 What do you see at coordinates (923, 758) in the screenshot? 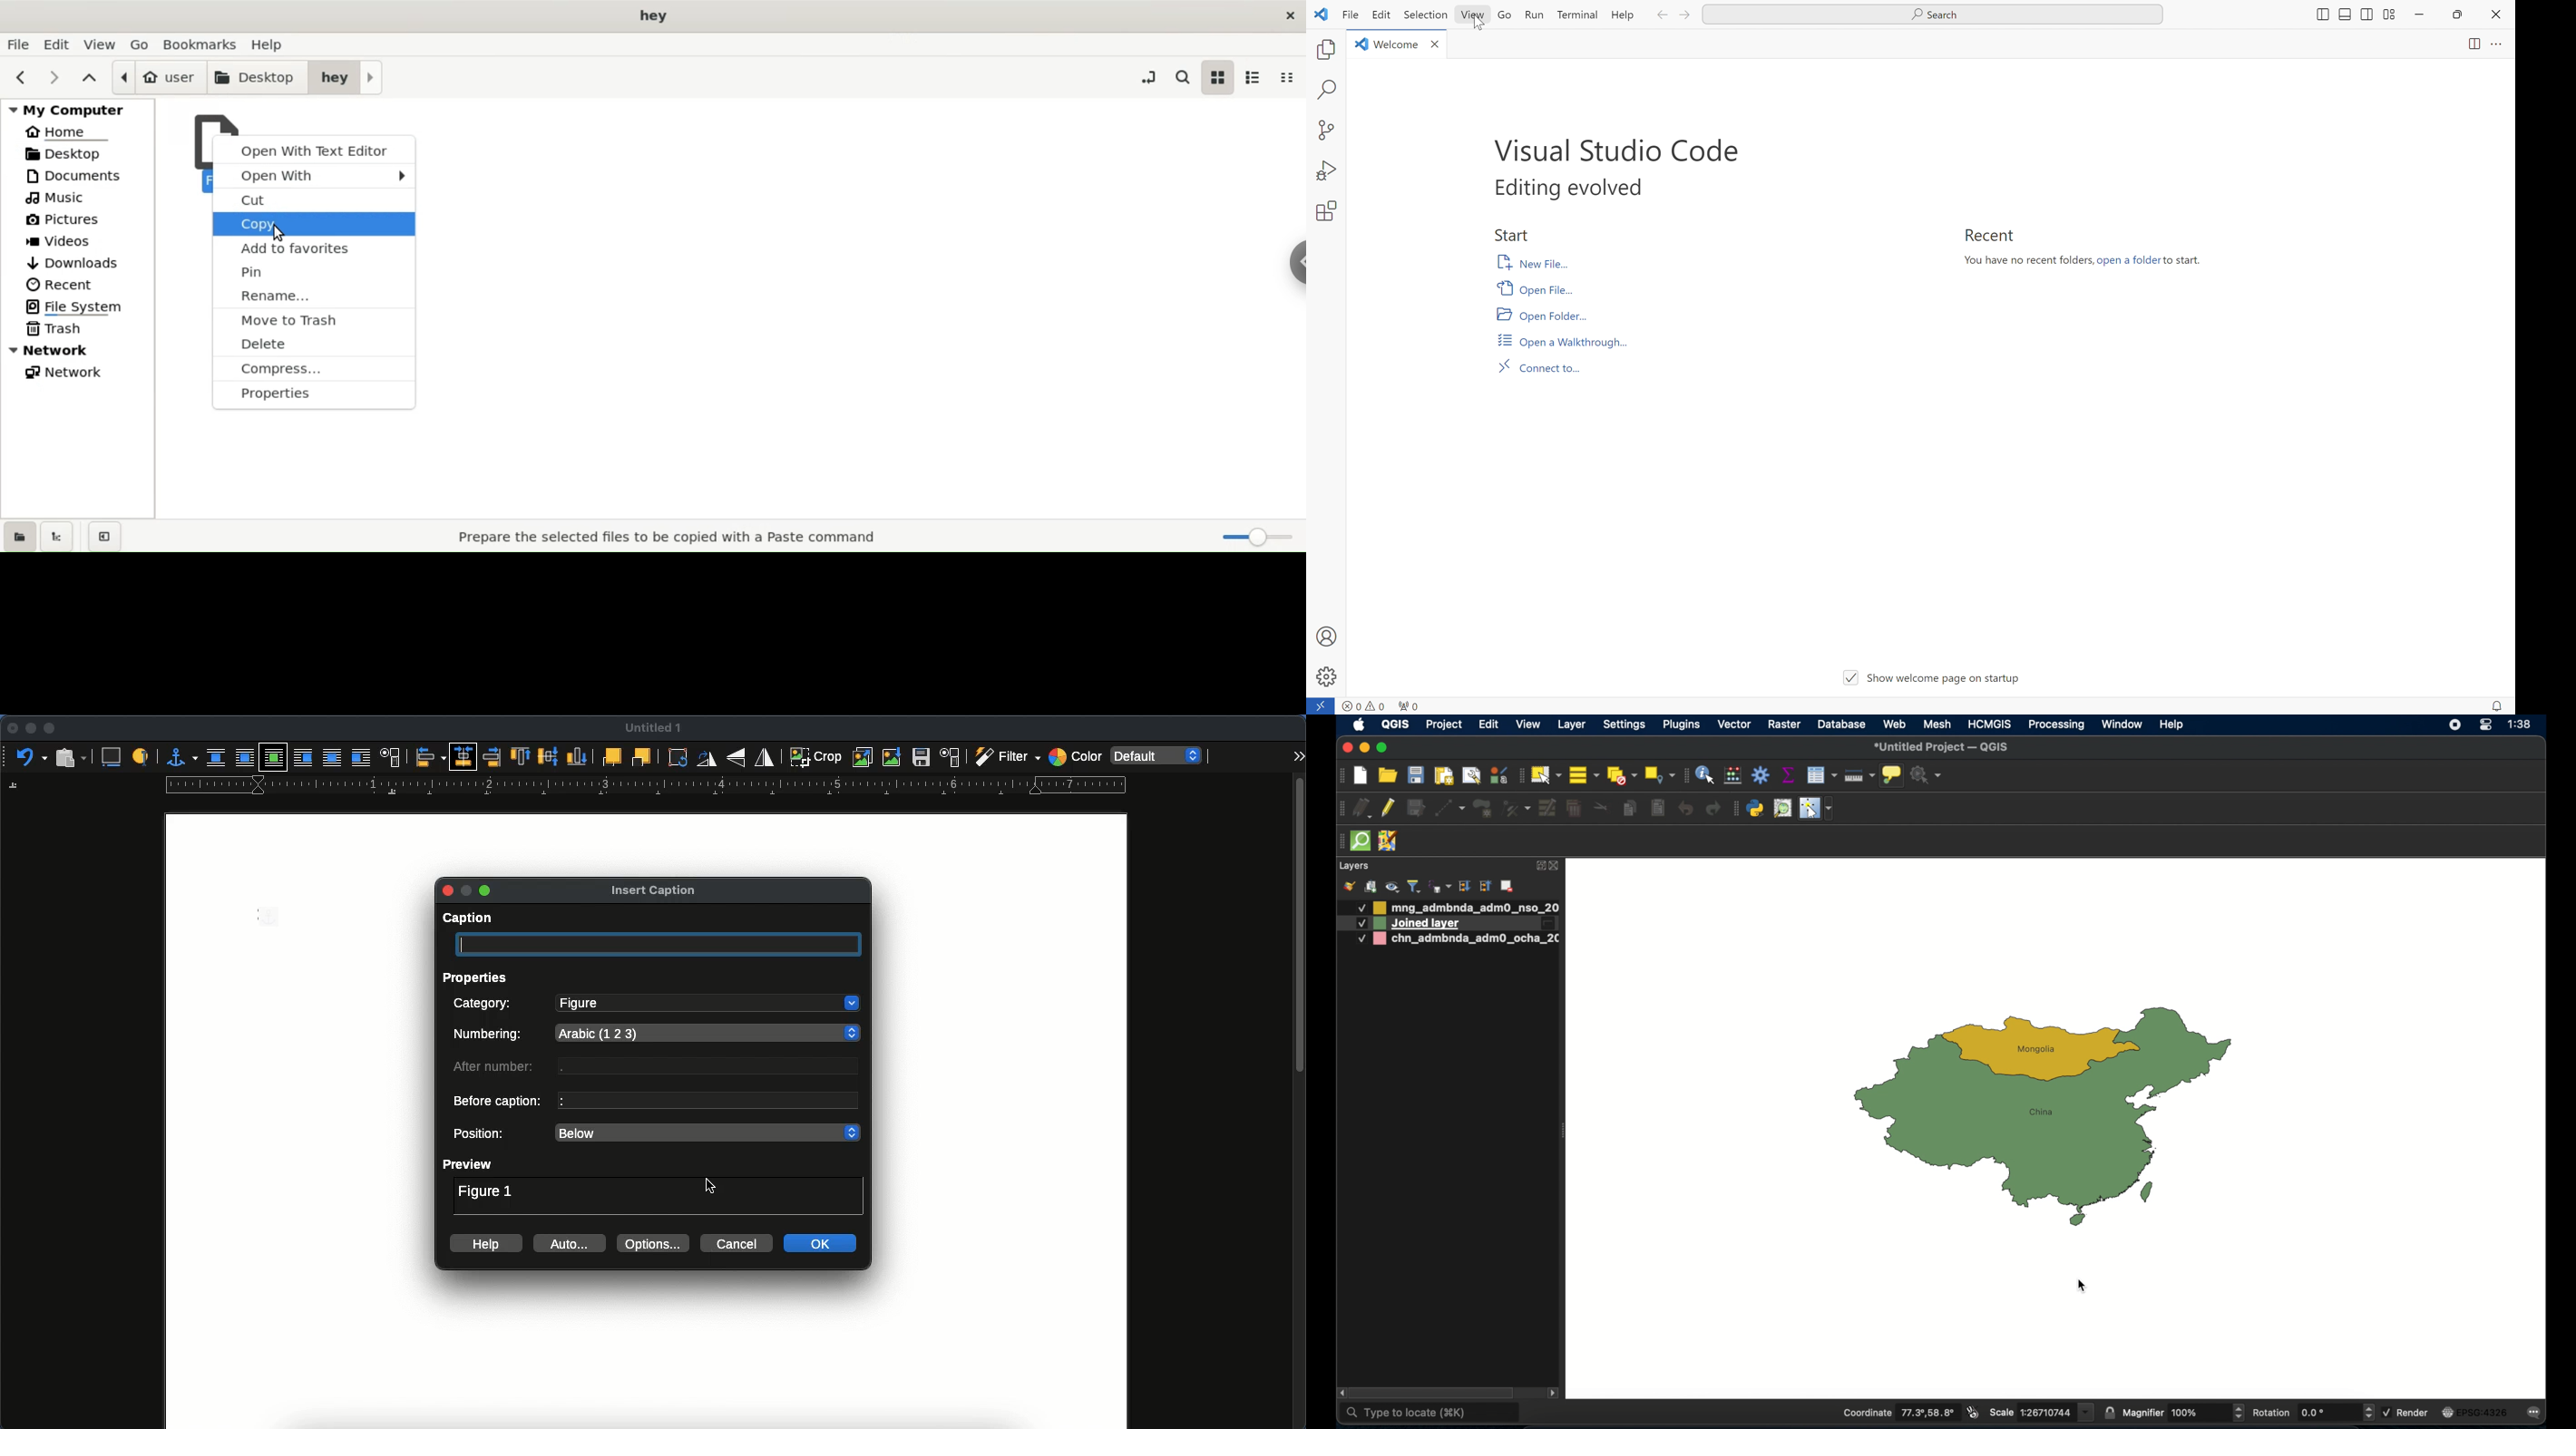
I see `save` at bounding box center [923, 758].